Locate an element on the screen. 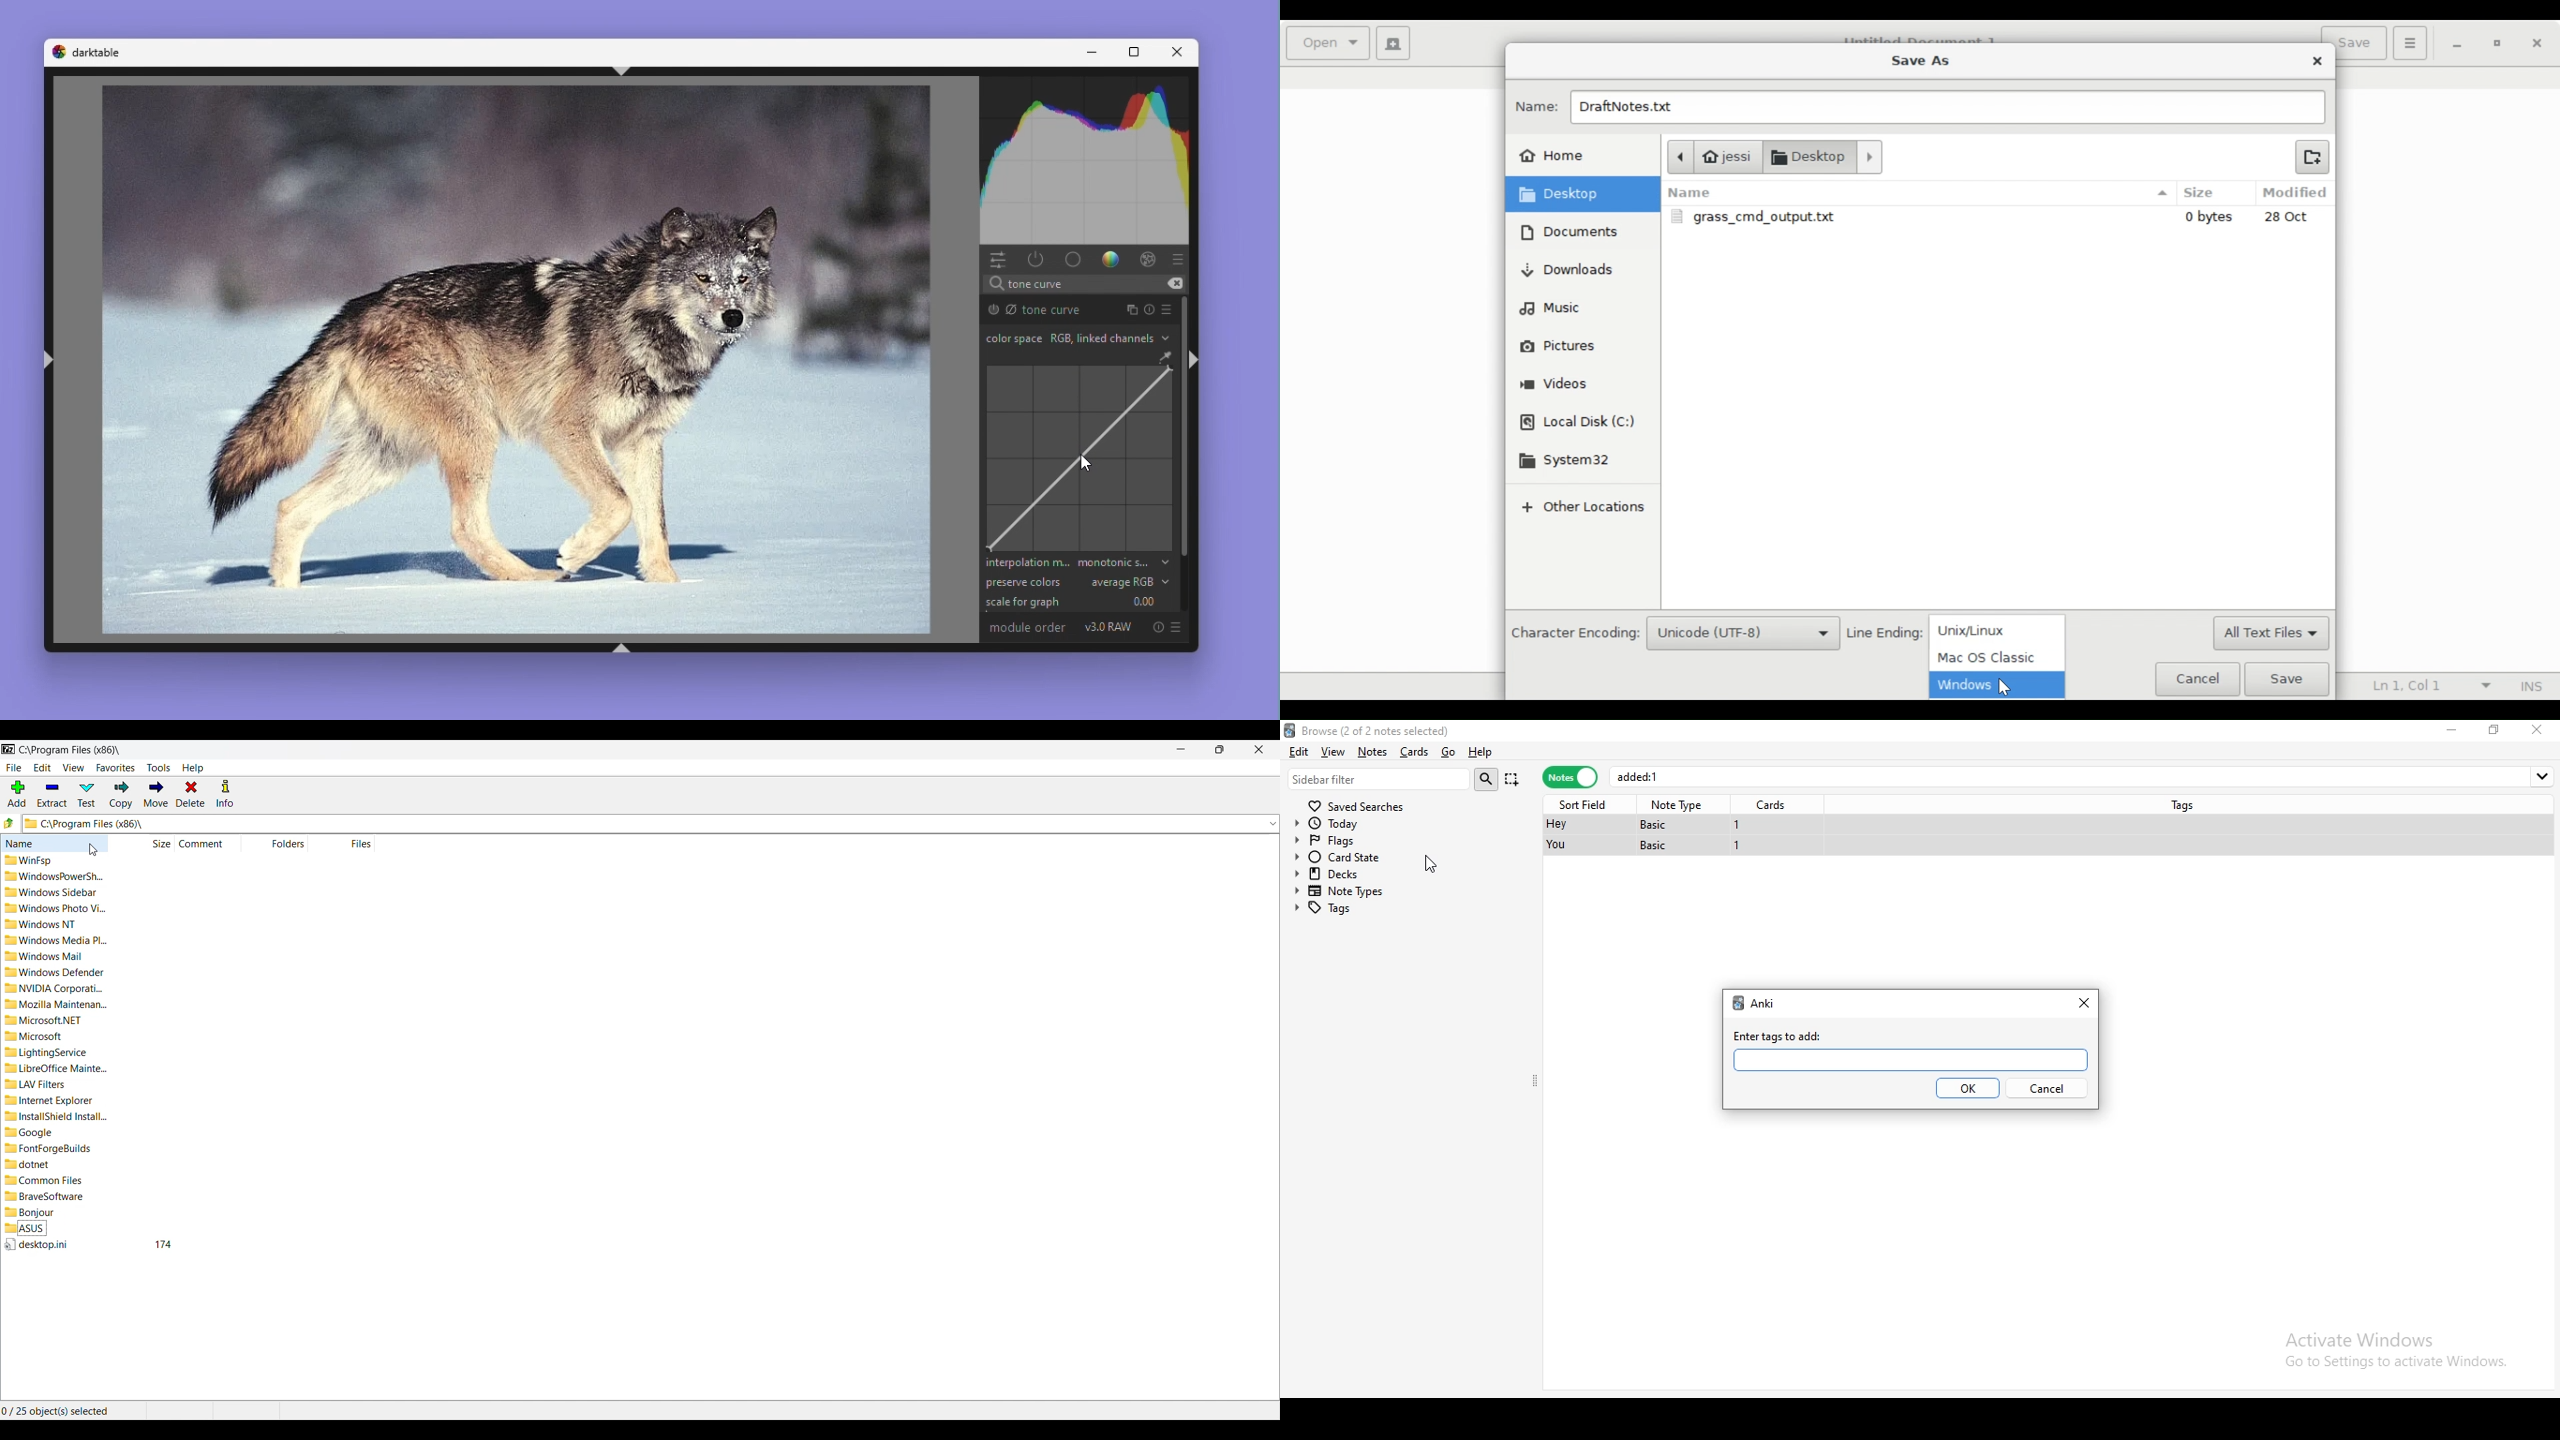 This screenshot has height=1456, width=2576. cursor is located at coordinates (1433, 867).